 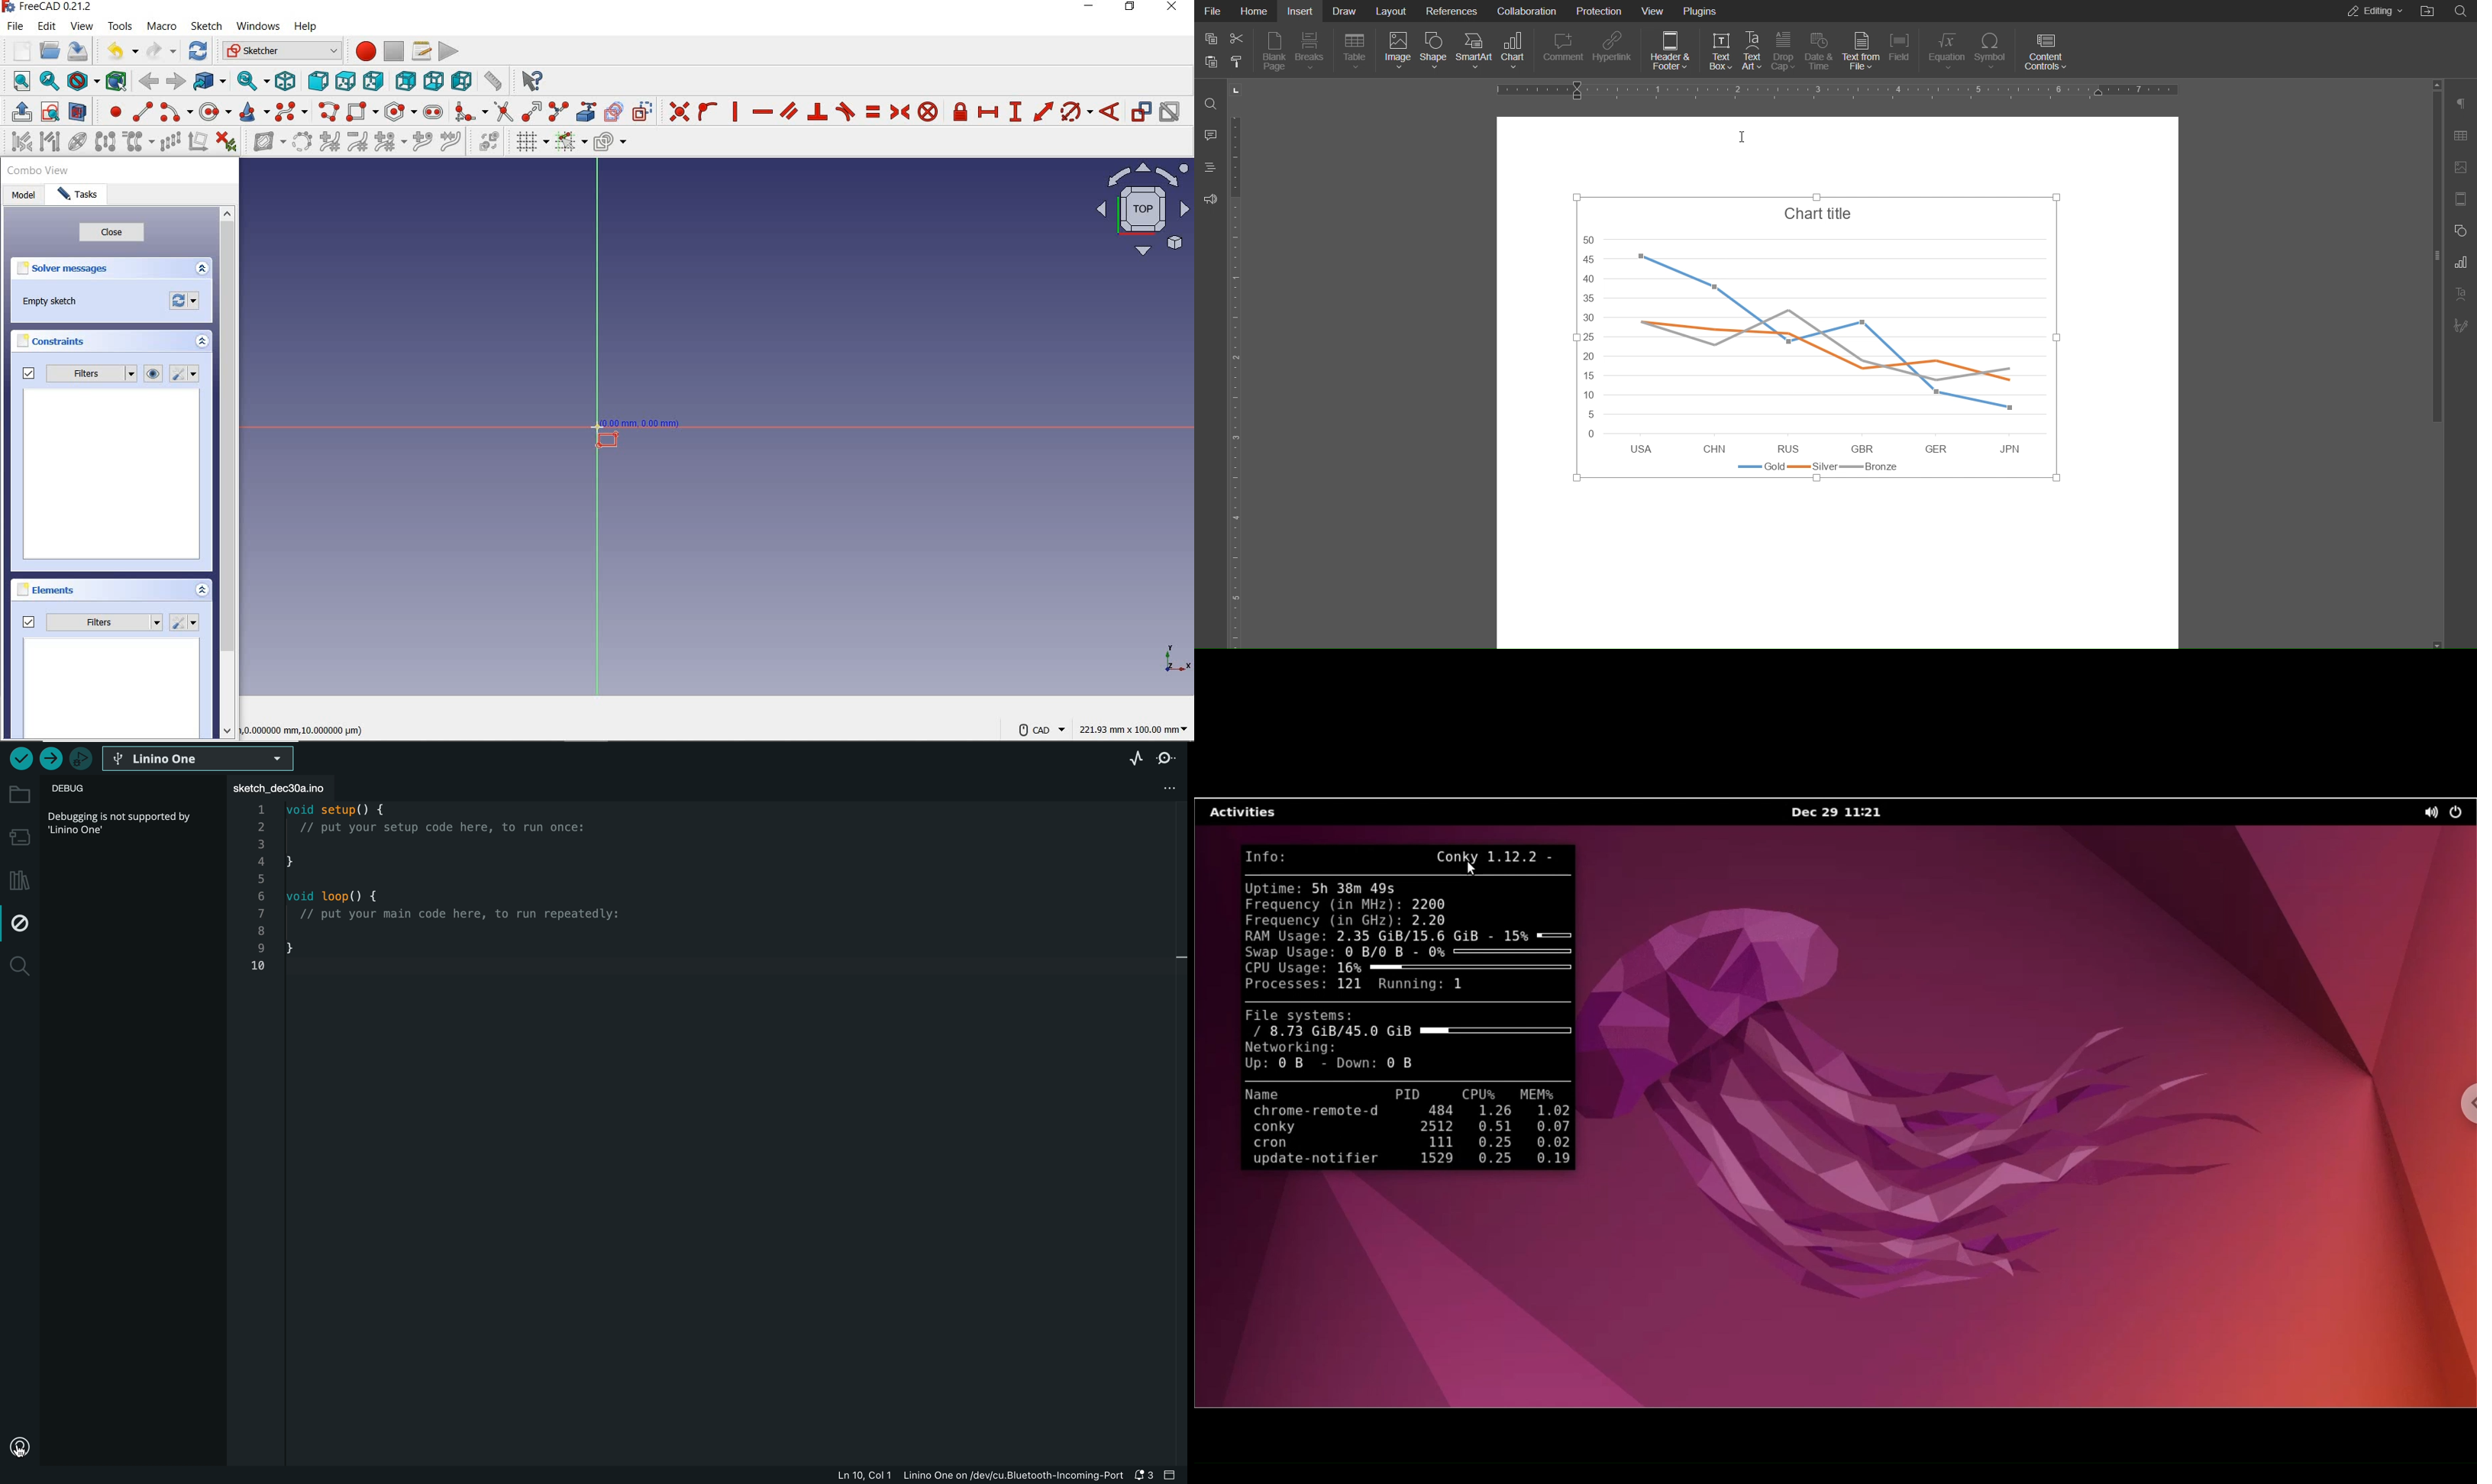 What do you see at coordinates (389, 143) in the screenshot?
I see `modify knot multiplicity` at bounding box center [389, 143].